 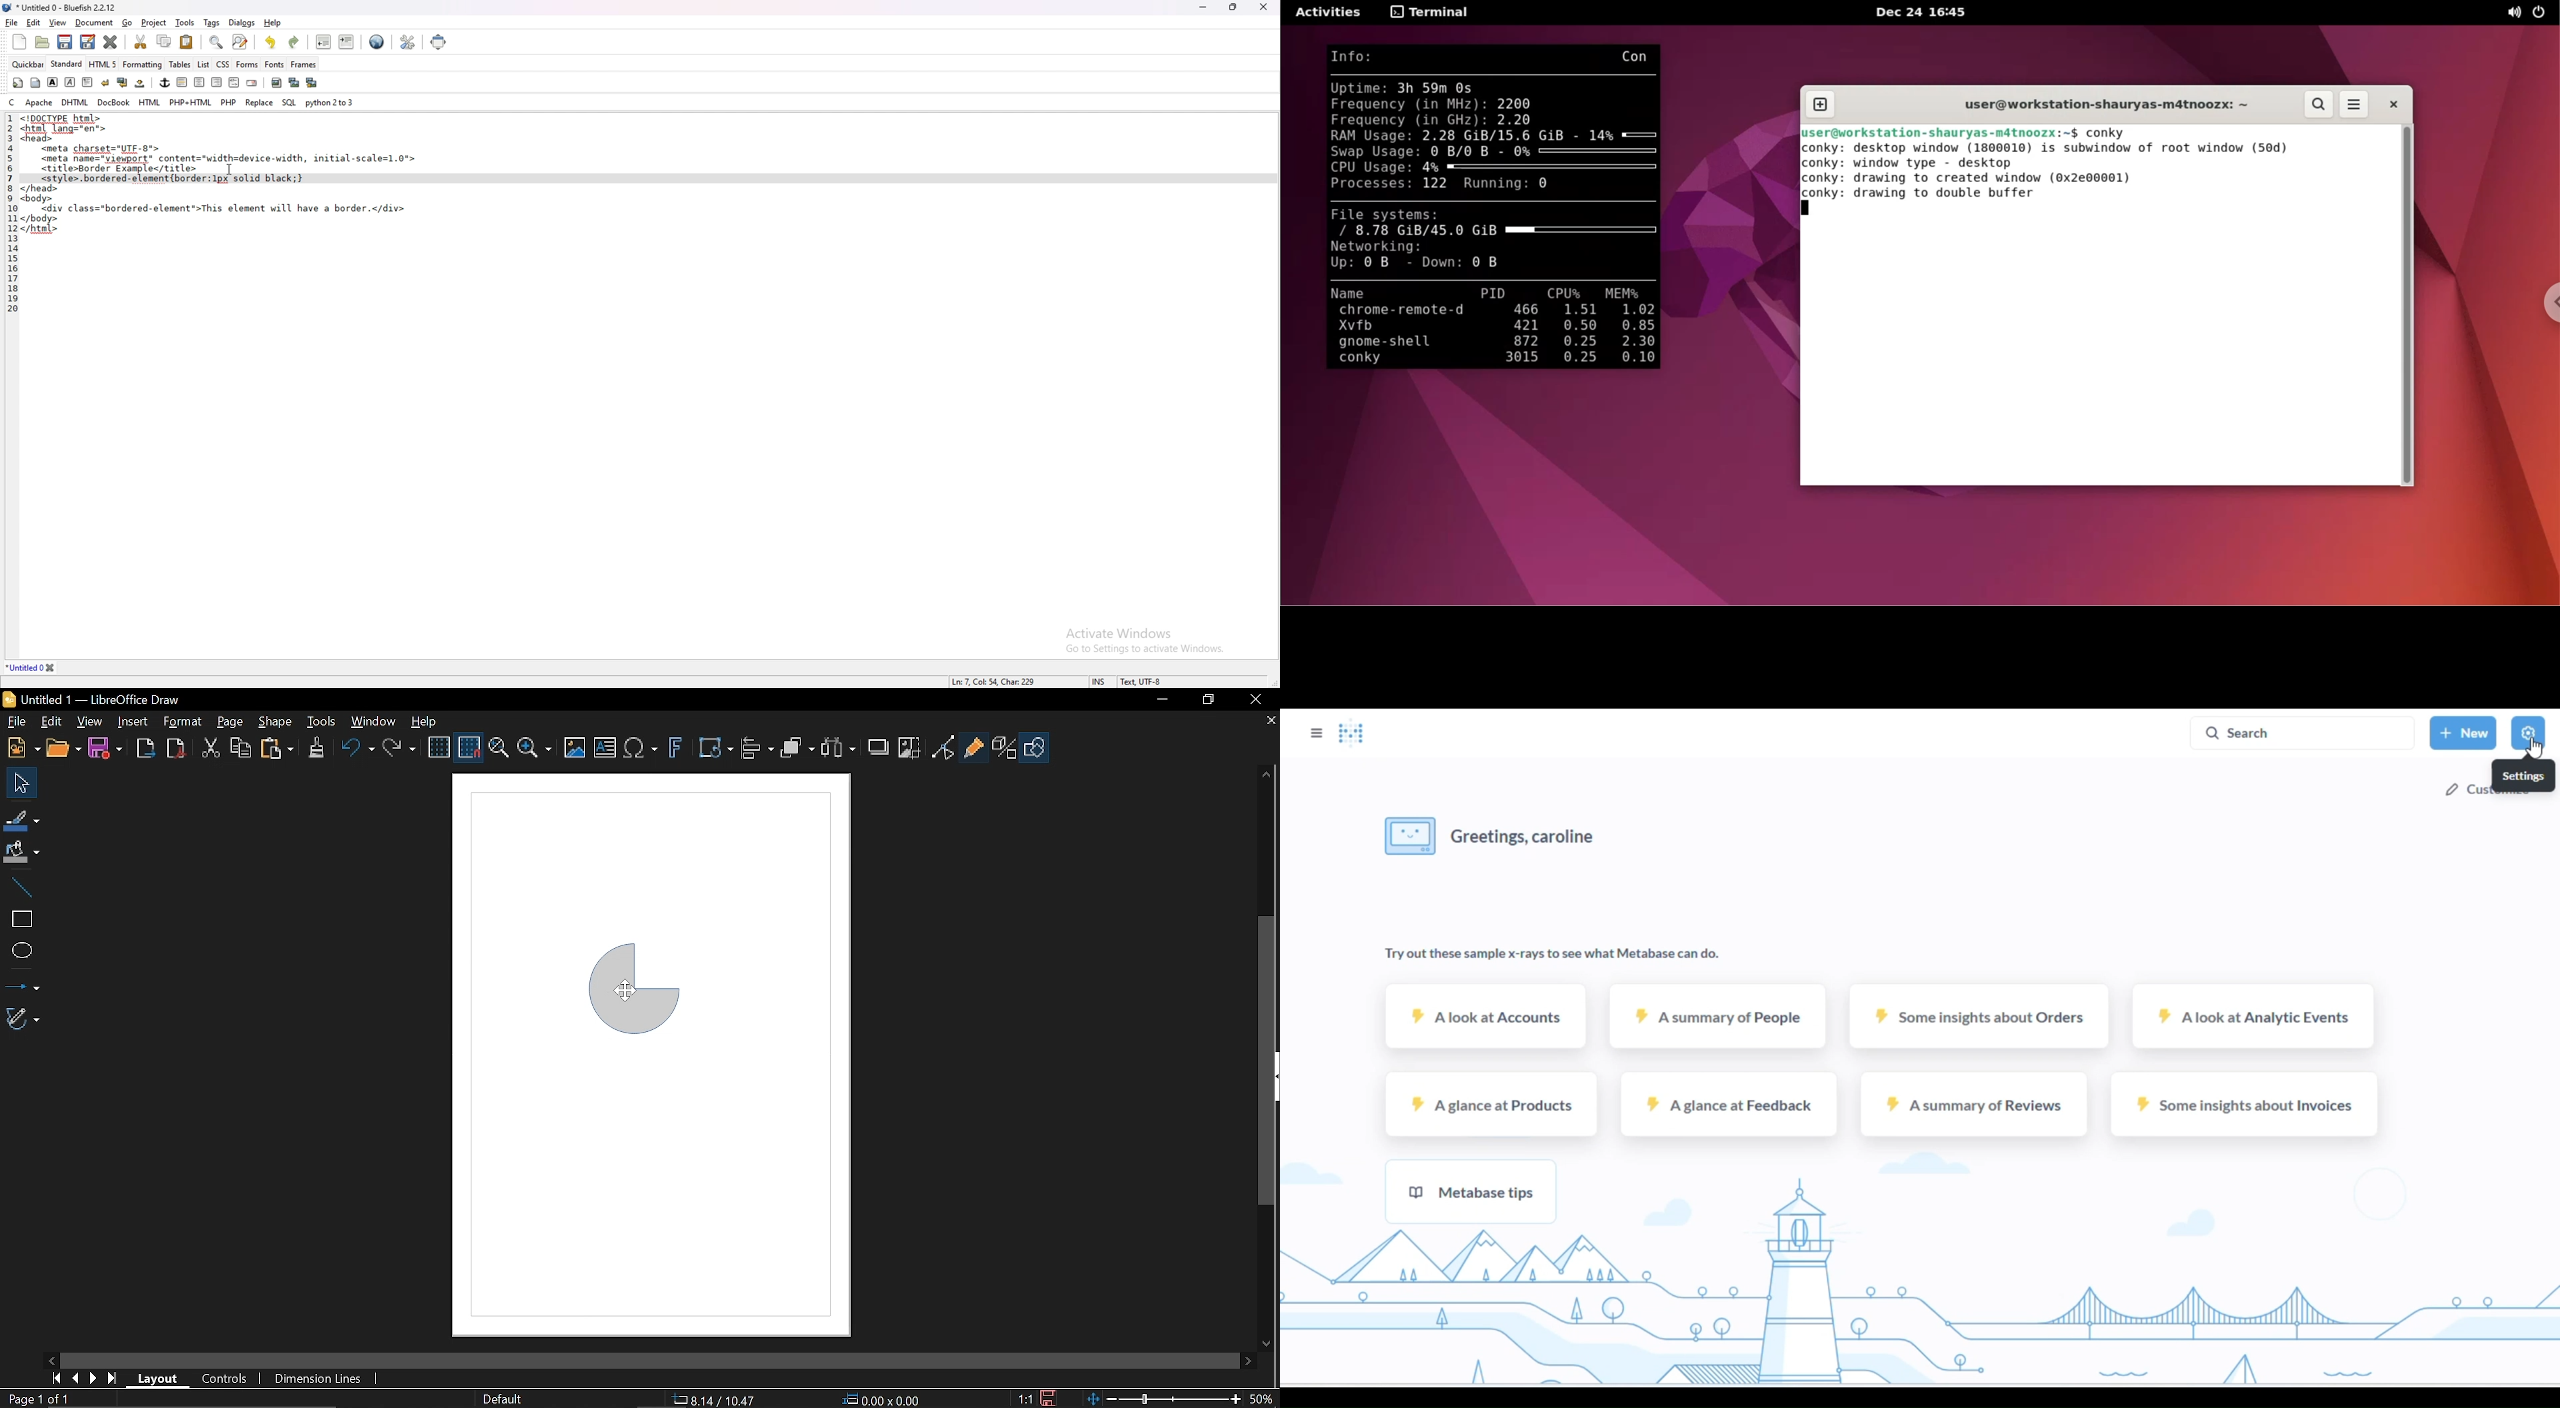 What do you see at coordinates (1271, 774) in the screenshot?
I see `Move up` at bounding box center [1271, 774].